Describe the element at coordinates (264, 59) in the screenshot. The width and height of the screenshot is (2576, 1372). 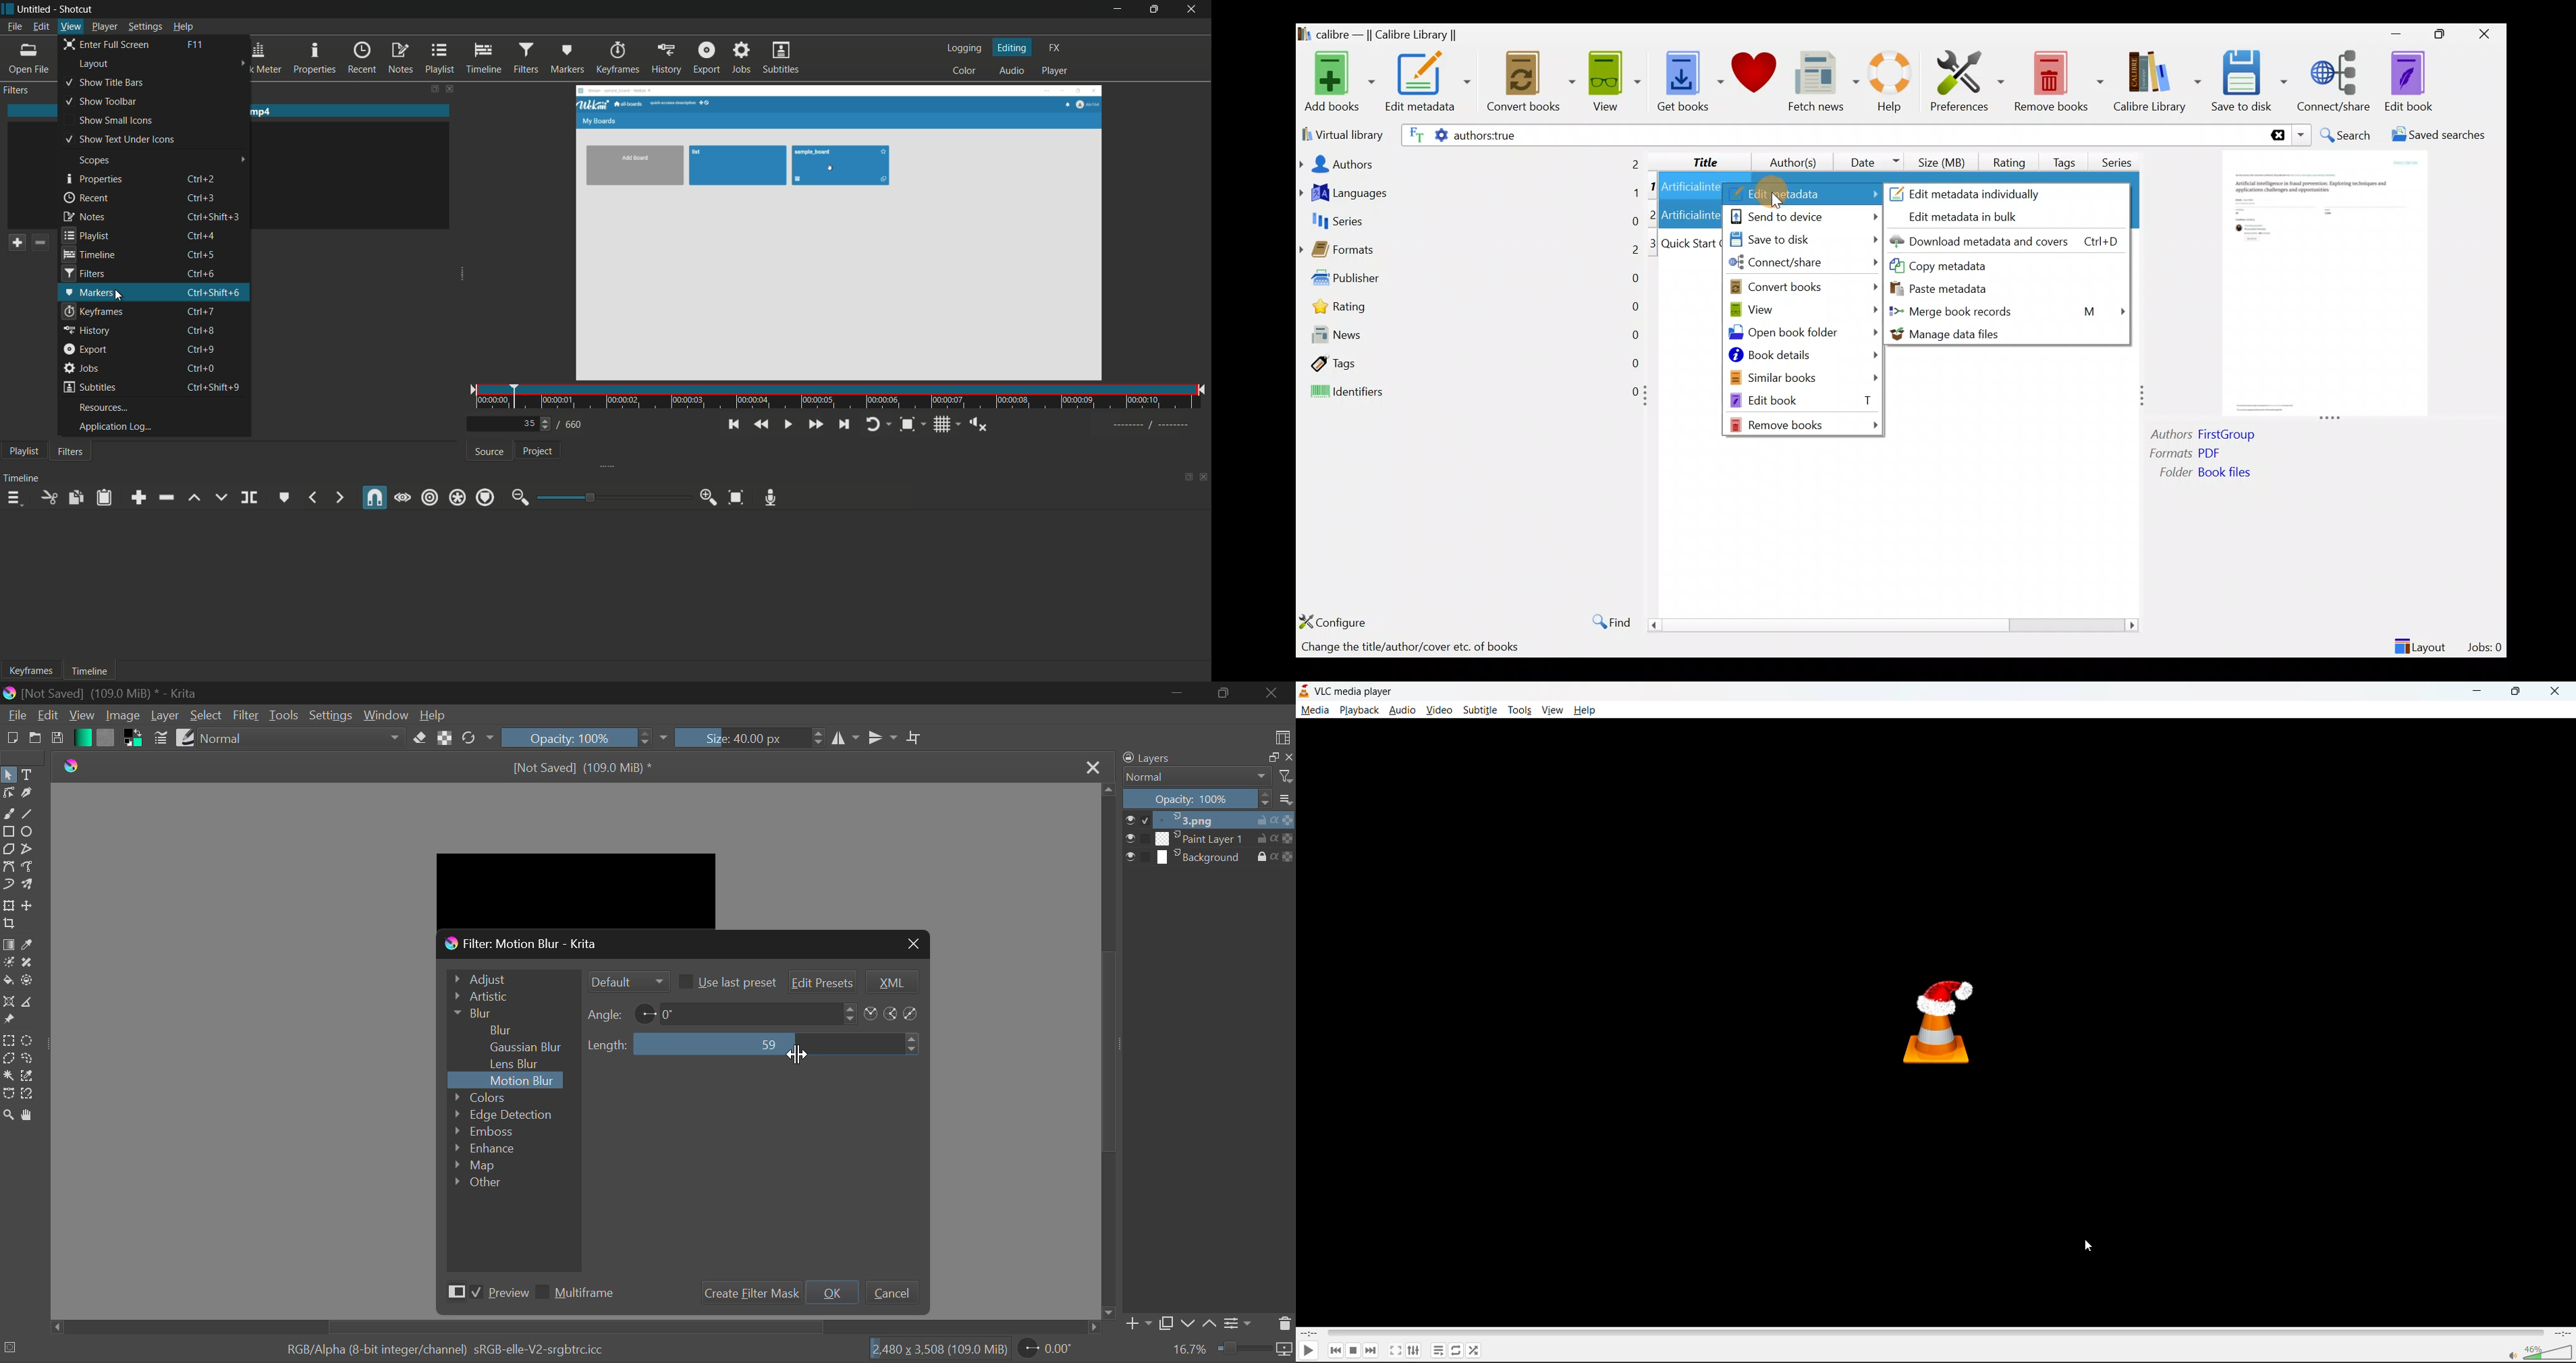
I see `peak meter` at that location.